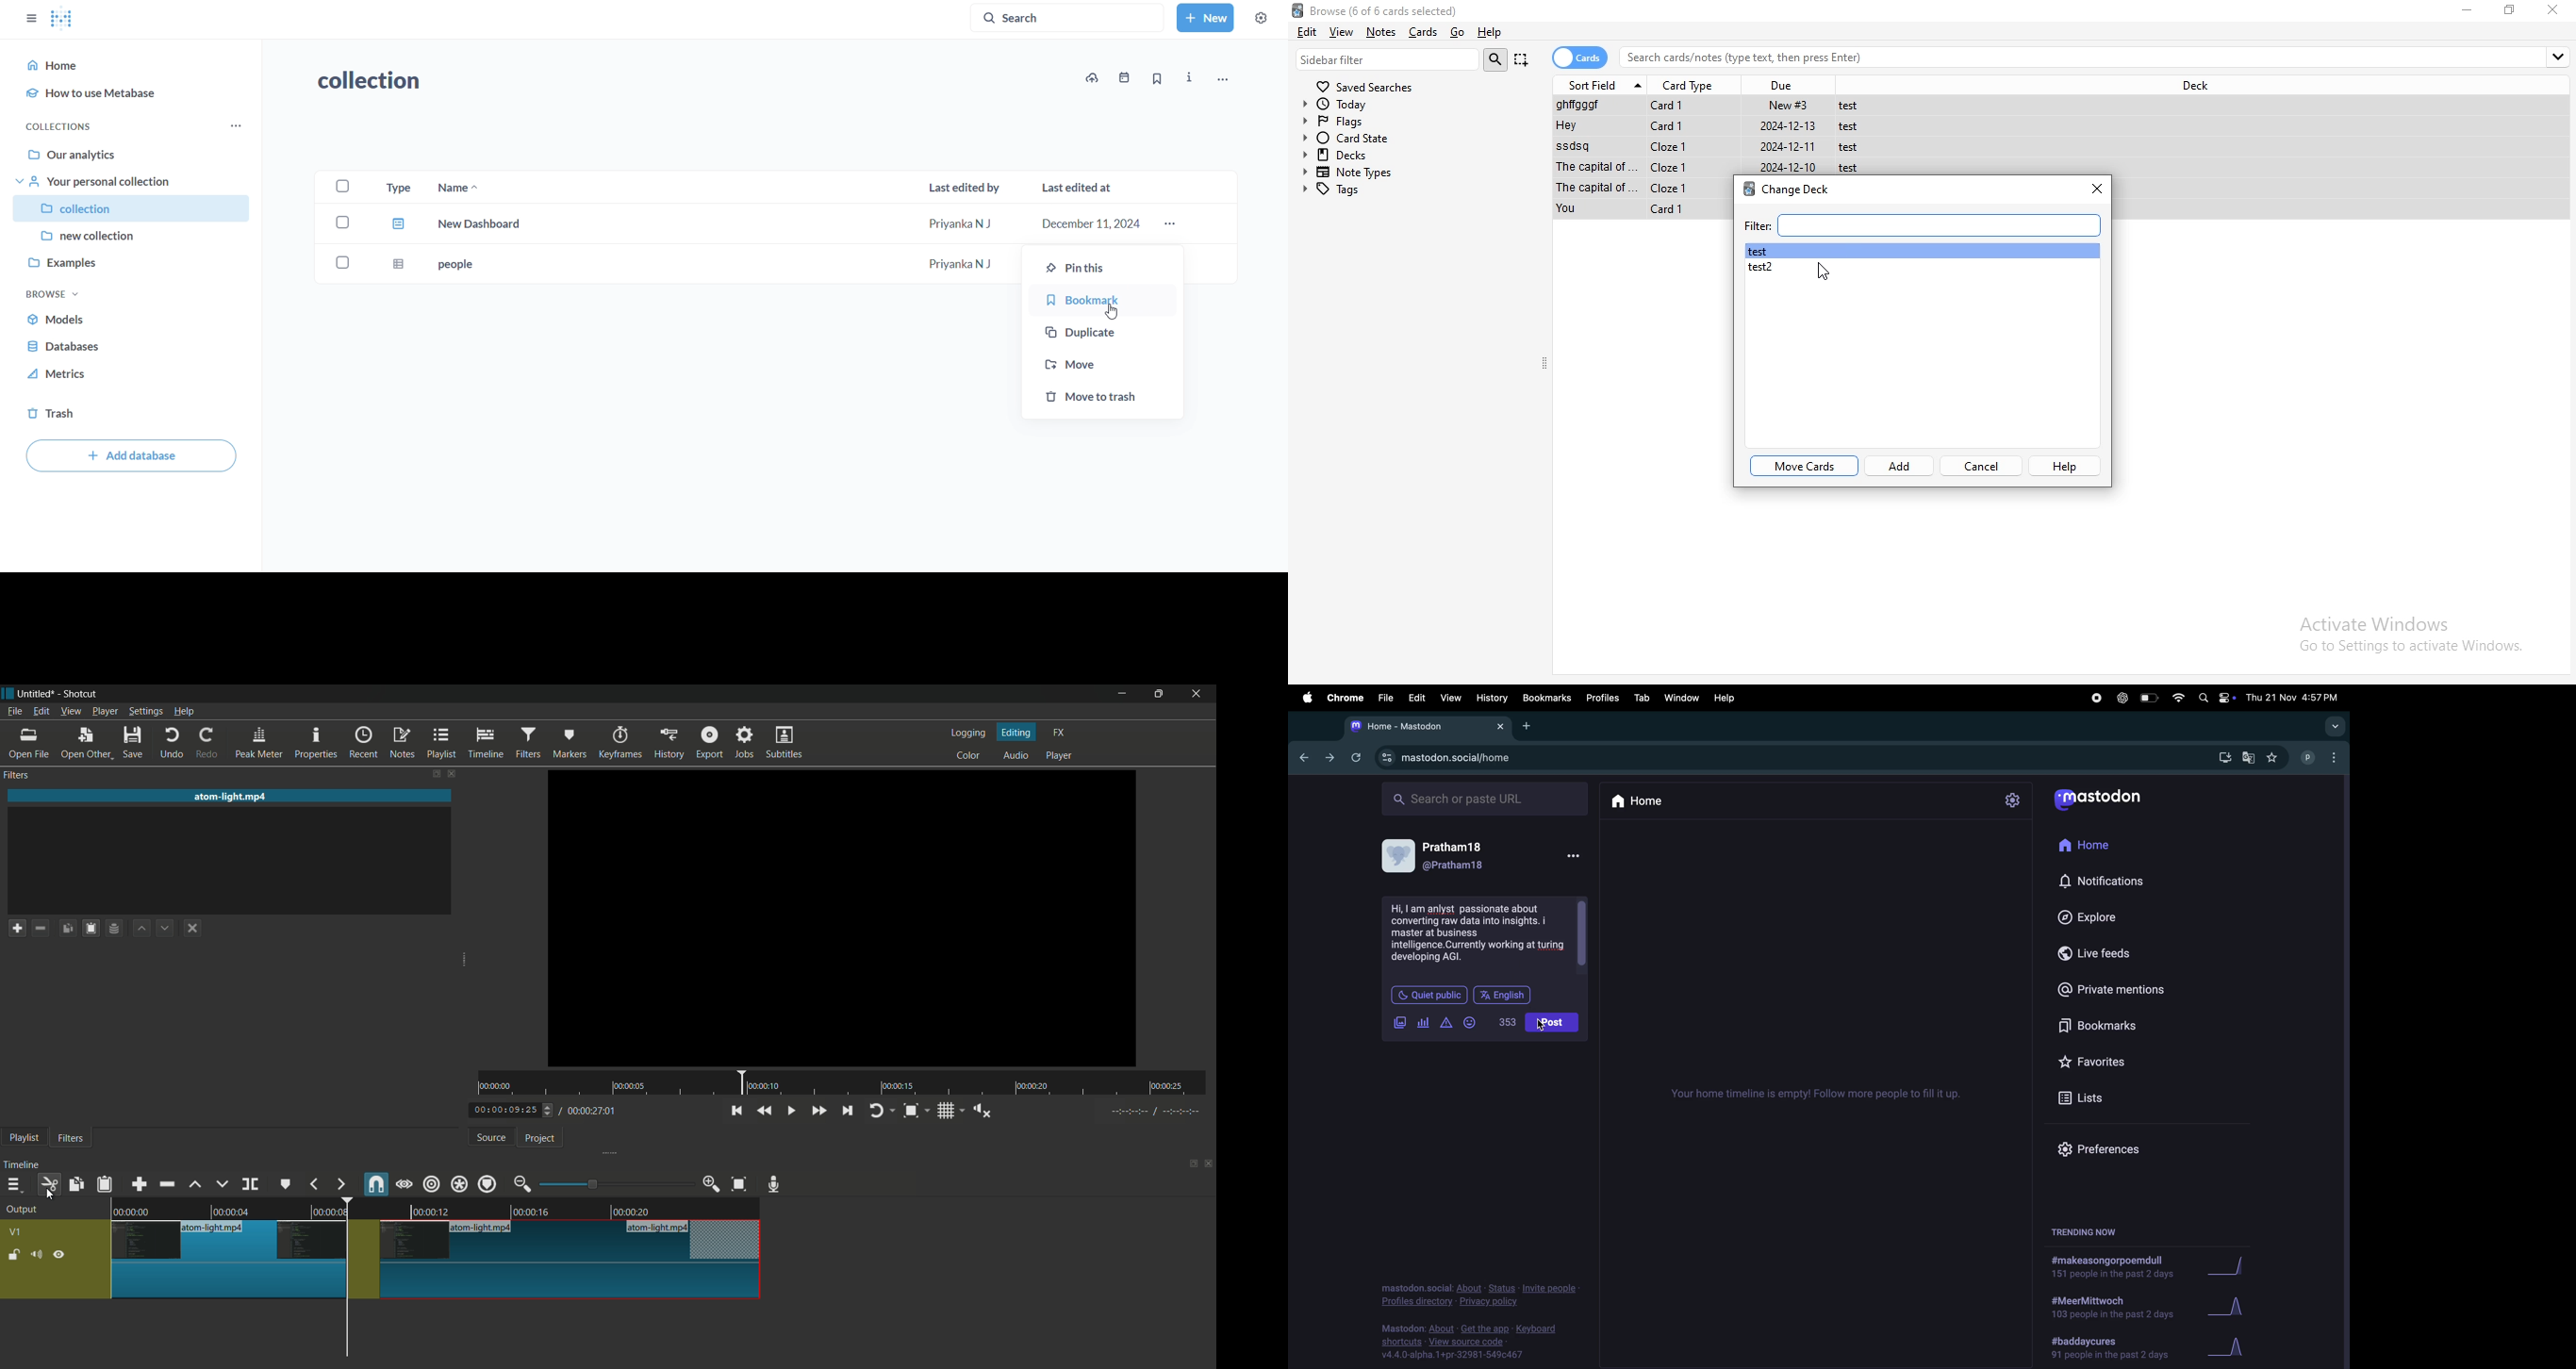  Describe the element at coordinates (2554, 10) in the screenshot. I see `close` at that location.